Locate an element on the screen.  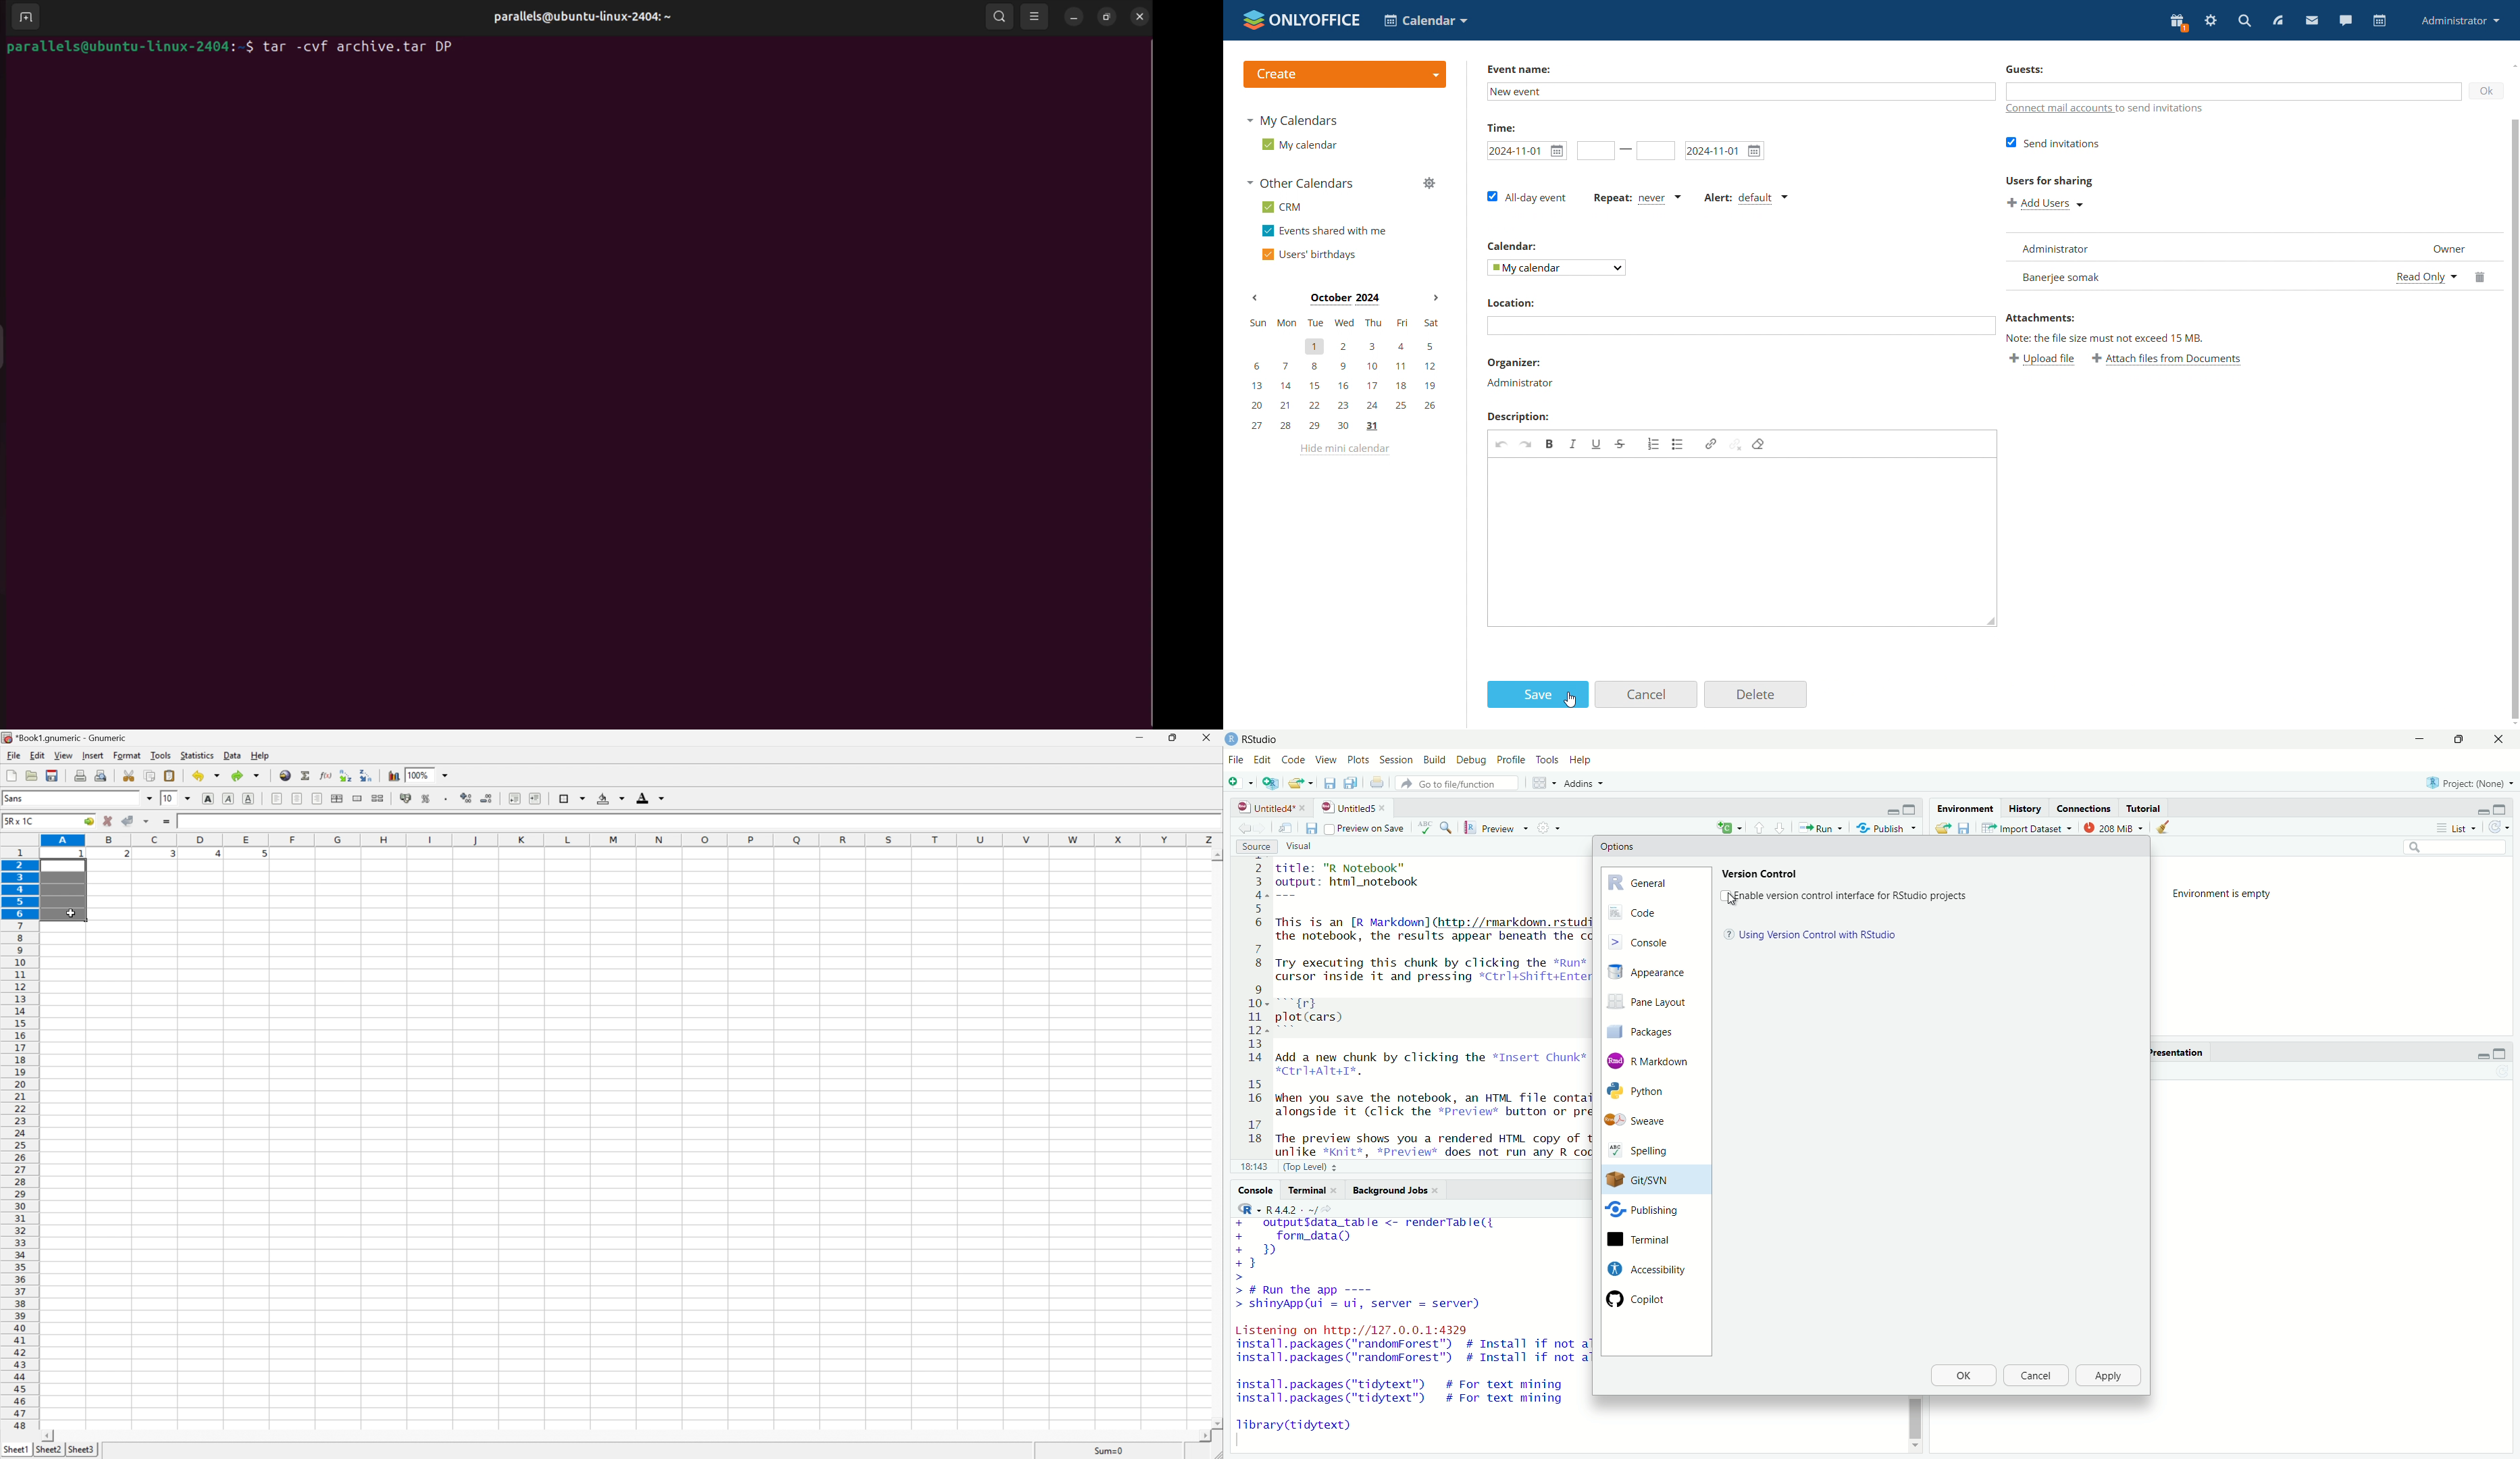
copy is located at coordinates (151, 774).